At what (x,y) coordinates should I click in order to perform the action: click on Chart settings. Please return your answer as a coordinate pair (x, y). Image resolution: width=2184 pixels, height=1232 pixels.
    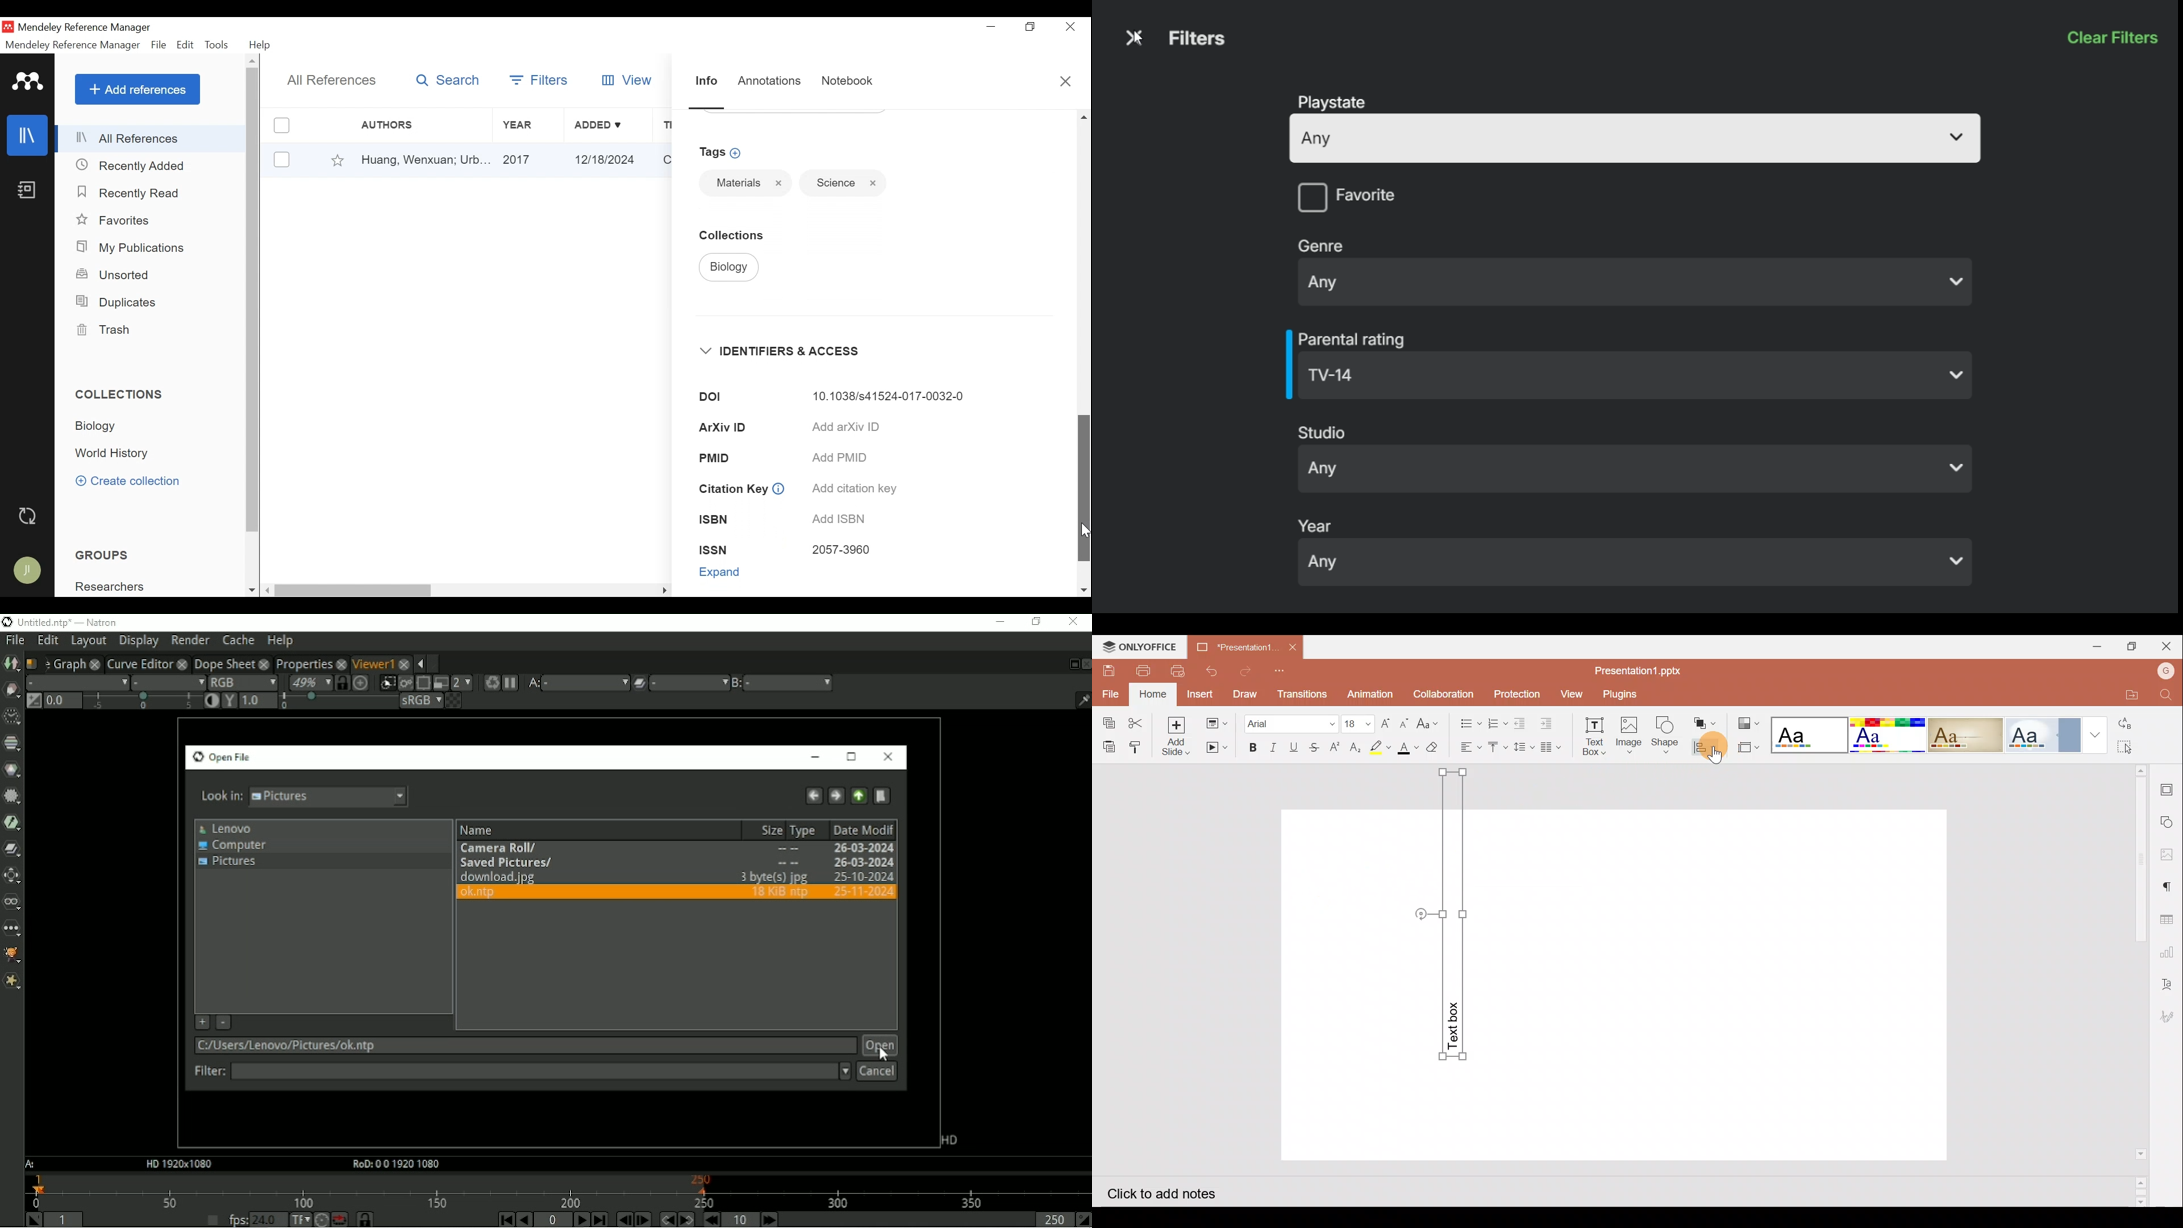
    Looking at the image, I should click on (2170, 952).